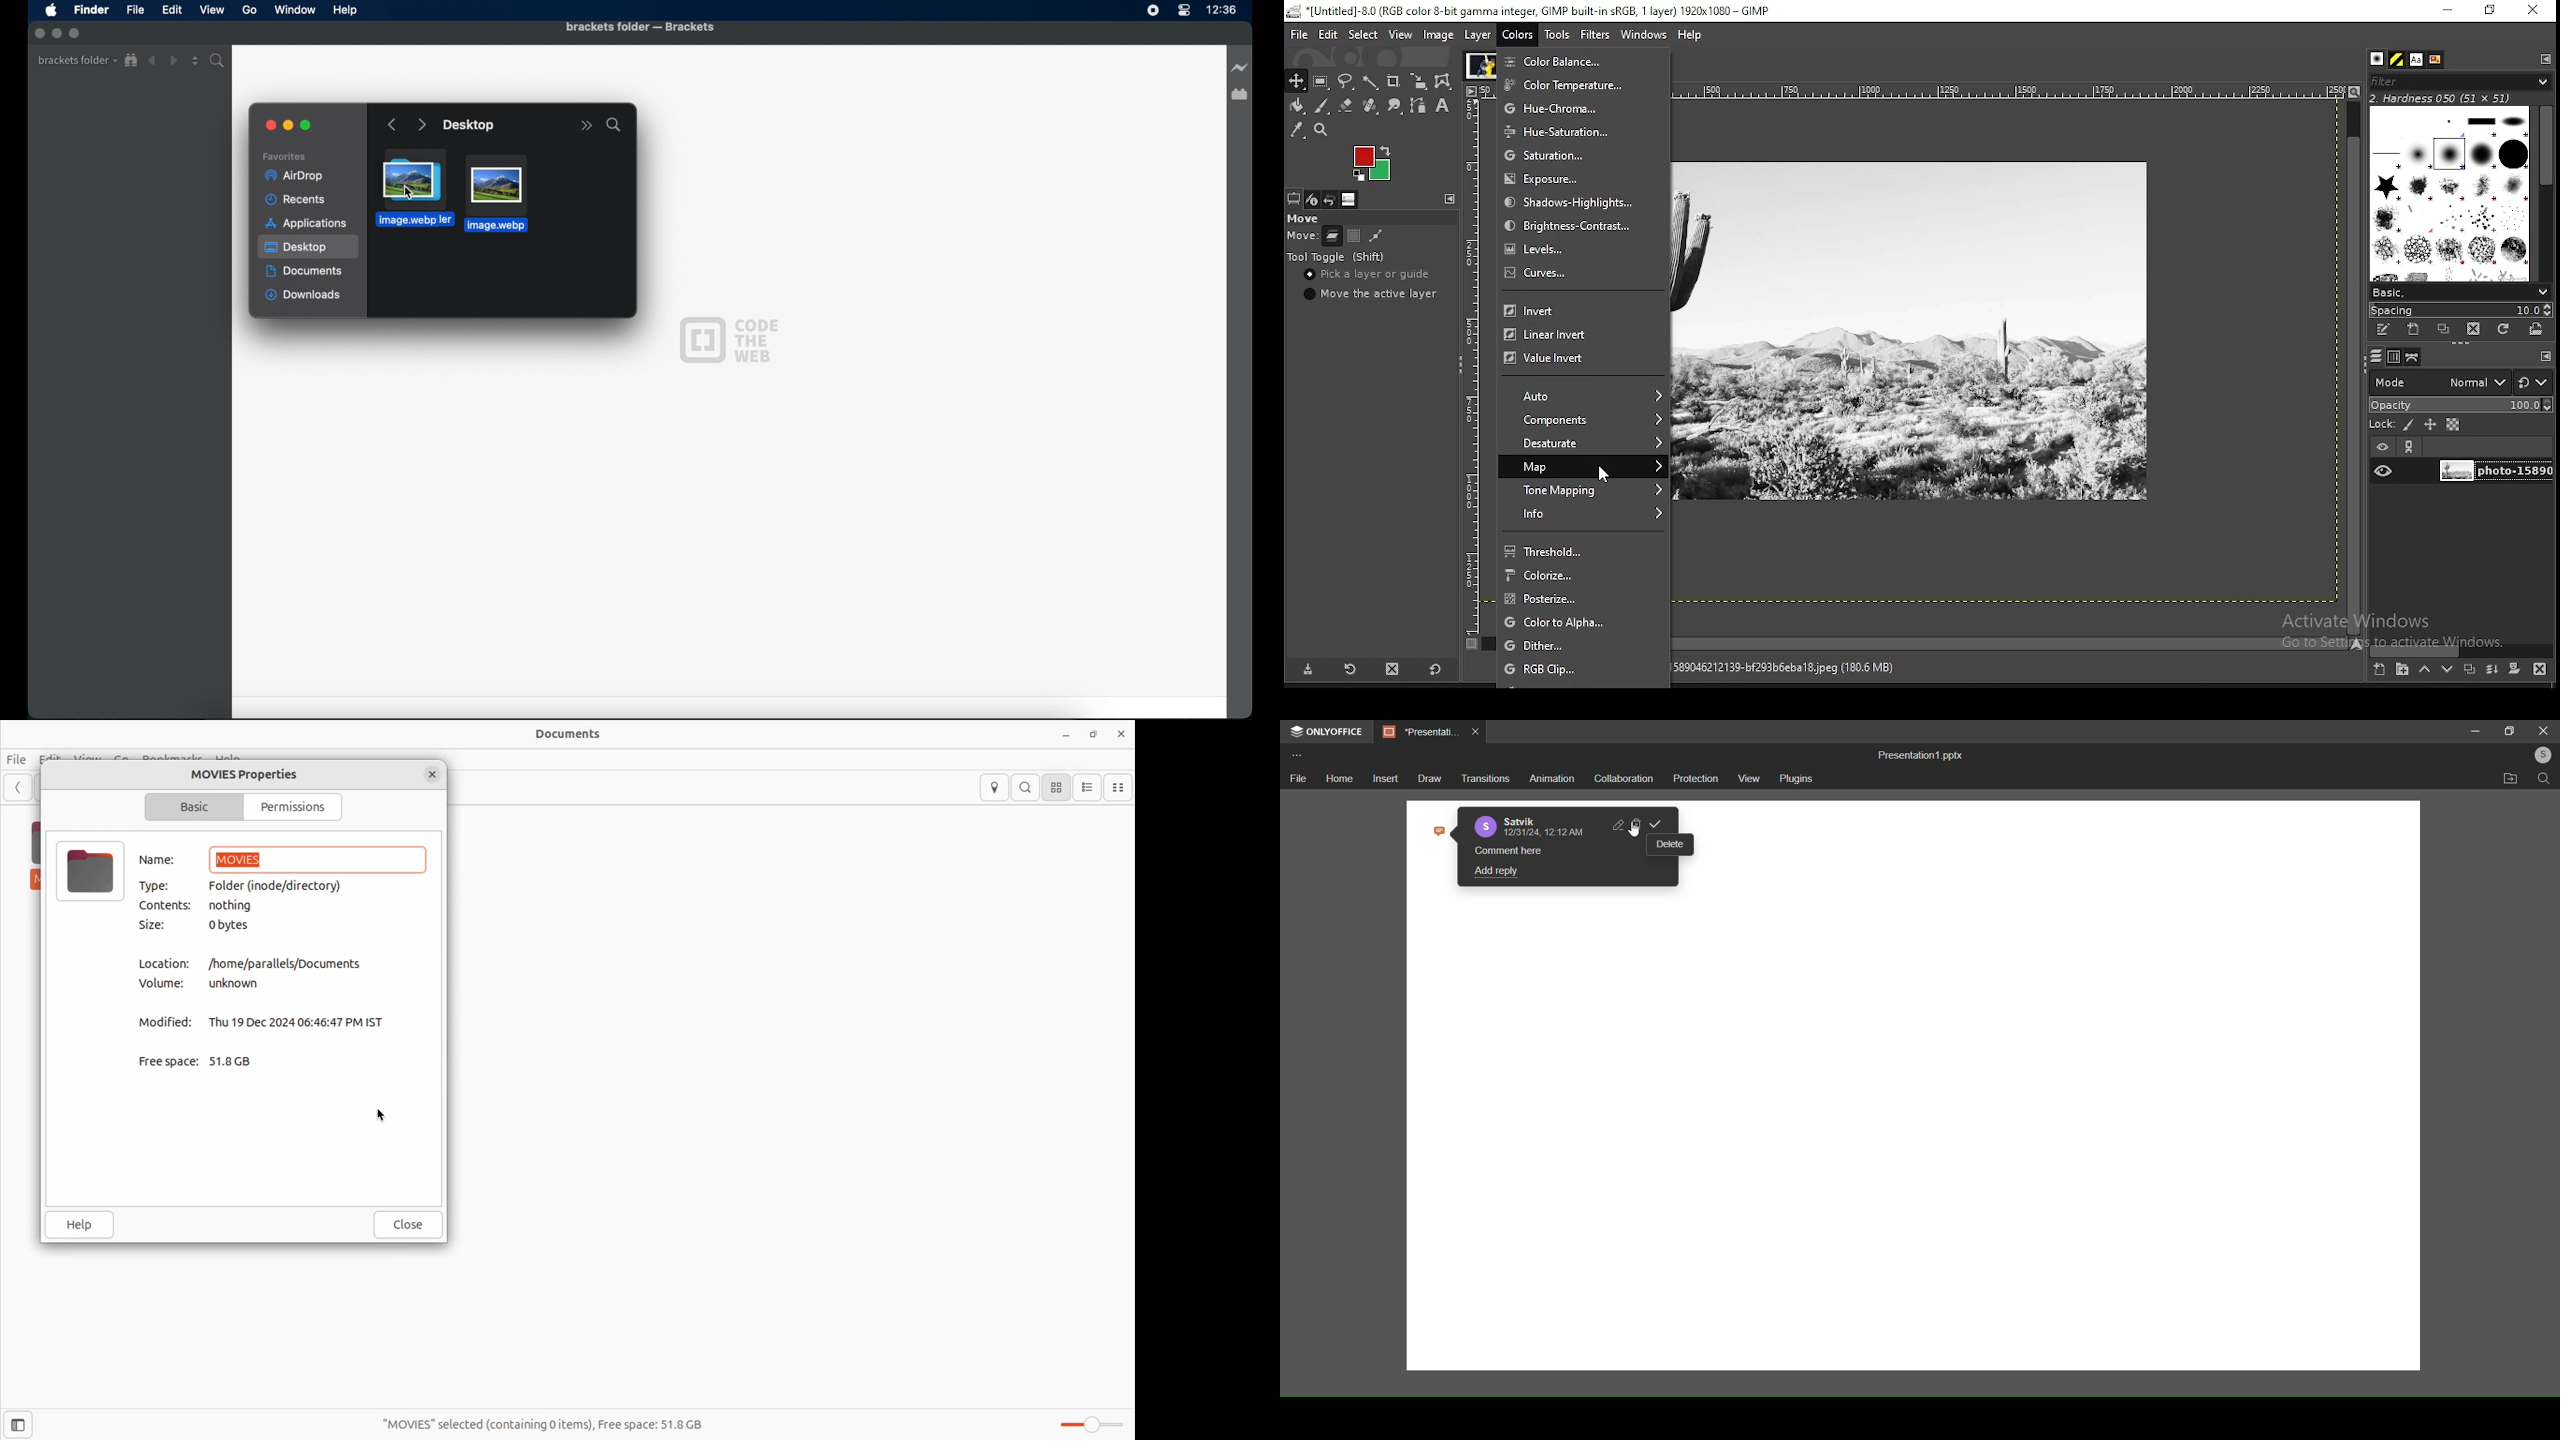 The width and height of the screenshot is (2576, 1456). Describe the element at coordinates (2509, 731) in the screenshot. I see `maximize` at that location.